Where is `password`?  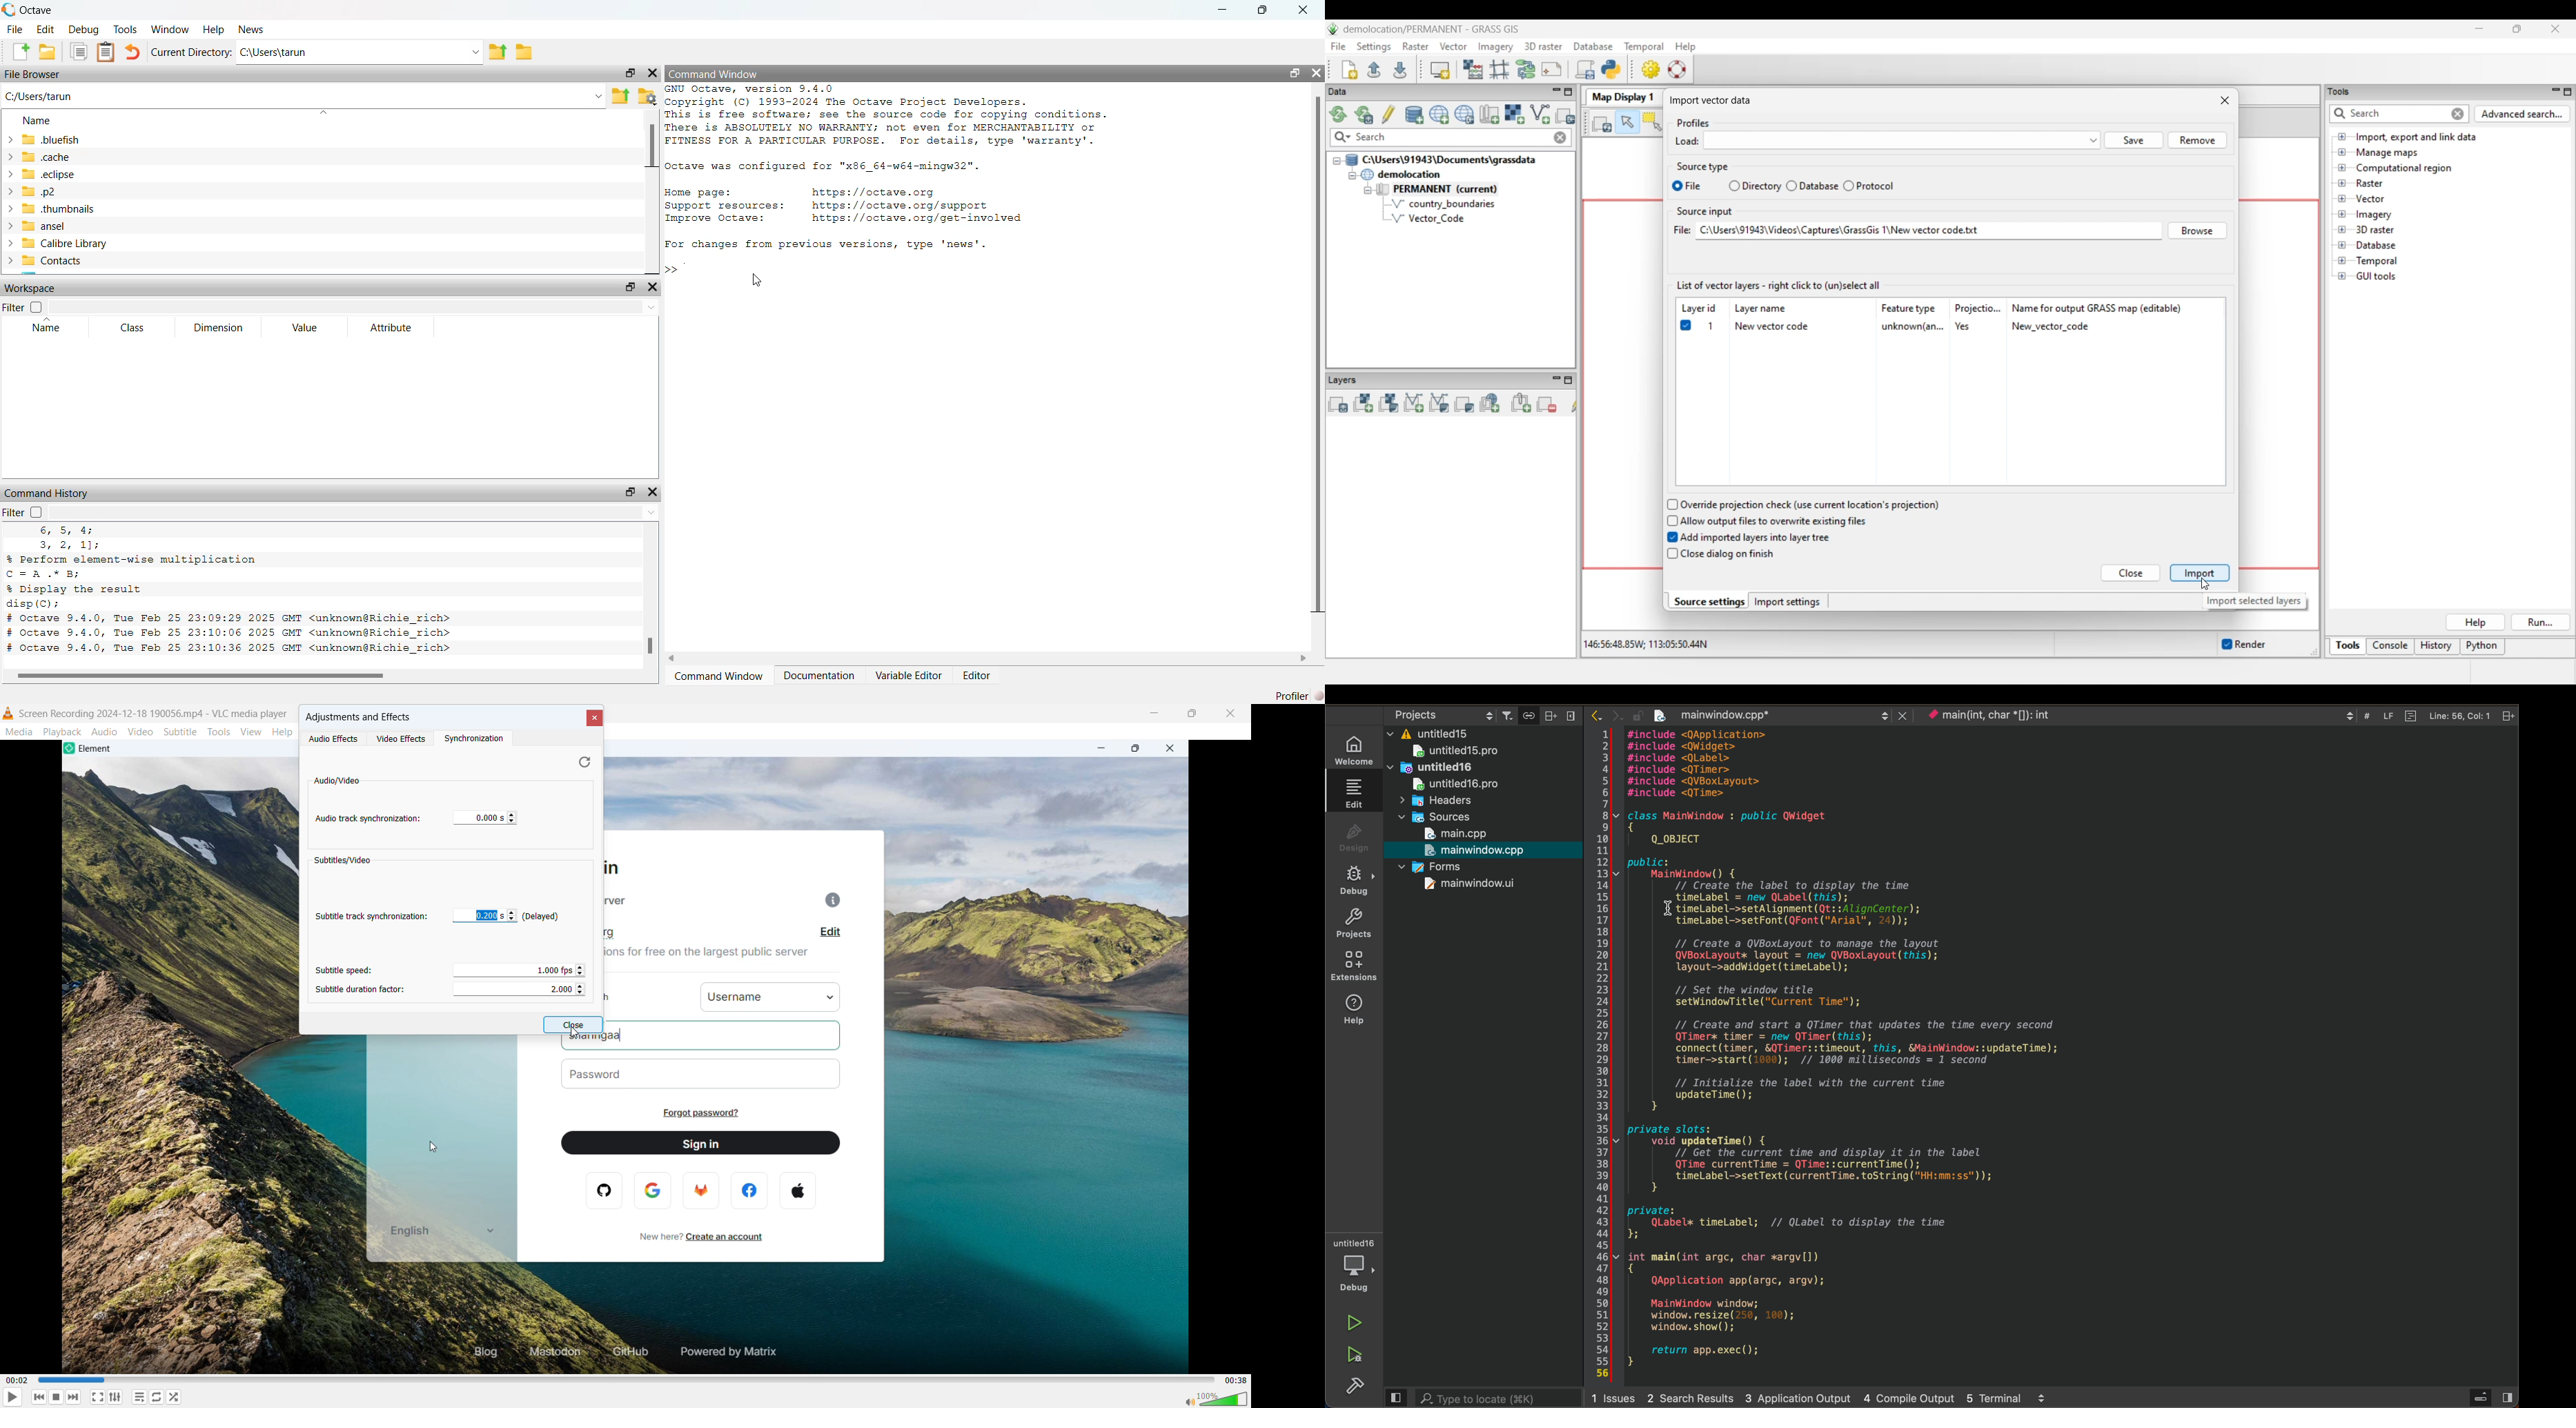
password is located at coordinates (705, 1074).